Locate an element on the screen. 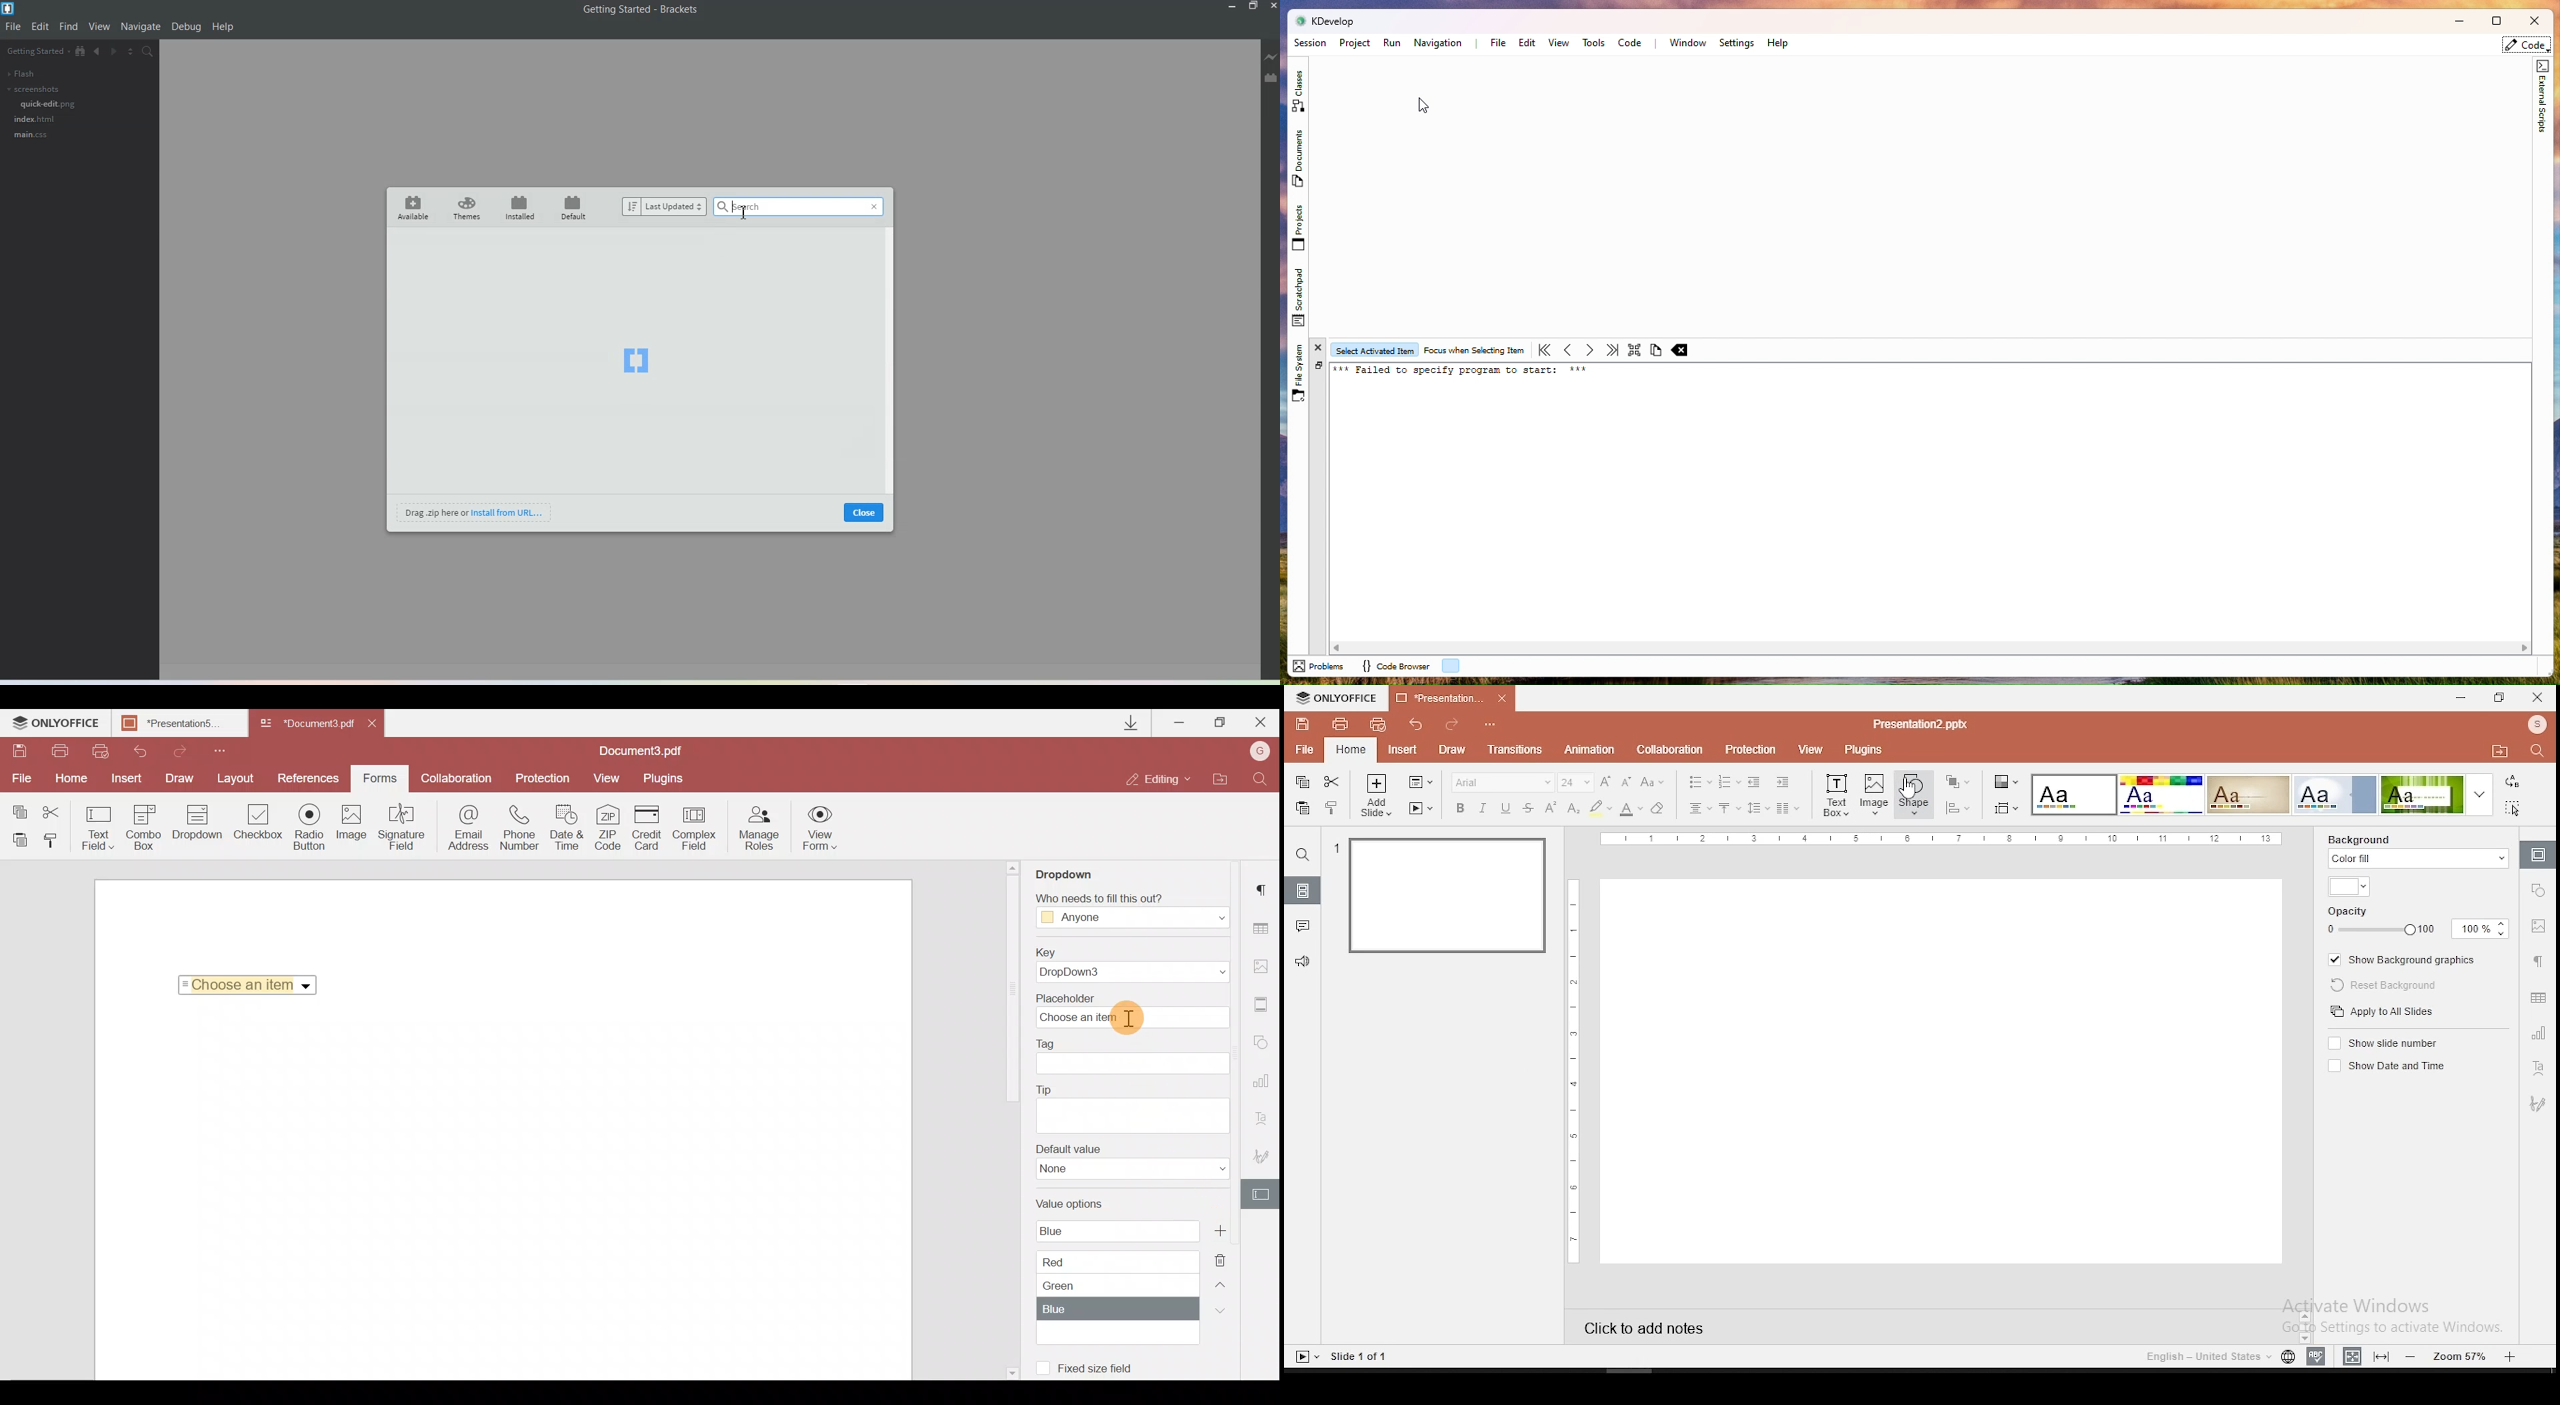  opacity is located at coordinates (2415, 921).